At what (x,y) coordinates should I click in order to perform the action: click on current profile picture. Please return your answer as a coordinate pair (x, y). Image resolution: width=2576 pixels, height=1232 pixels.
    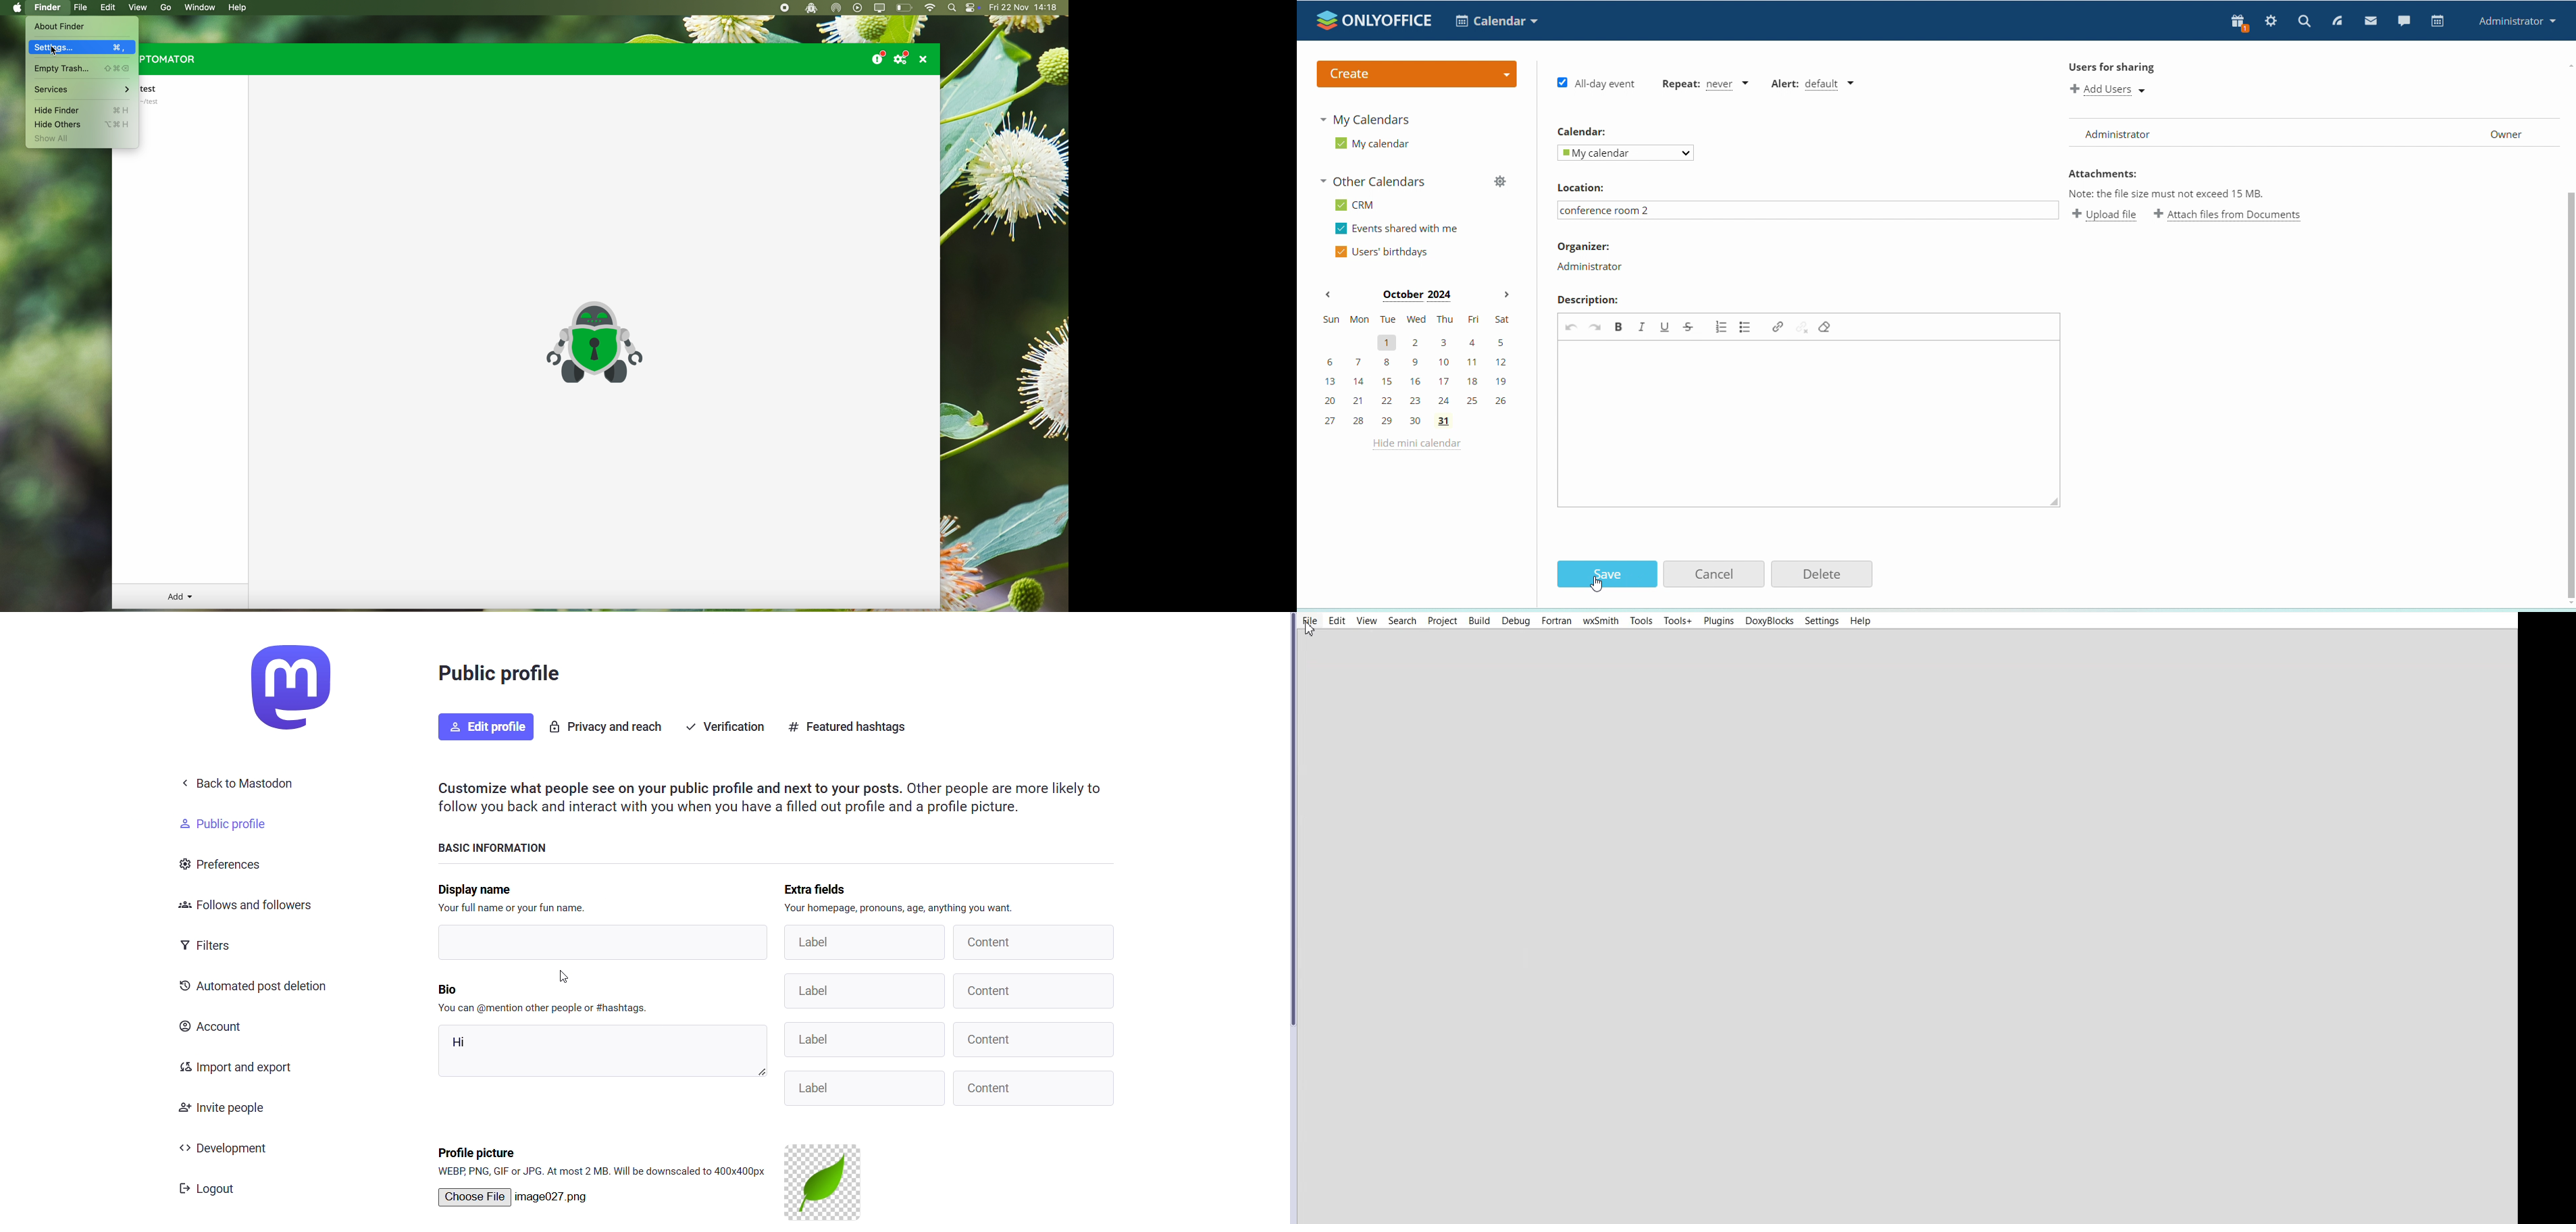
    Looking at the image, I should click on (822, 1183).